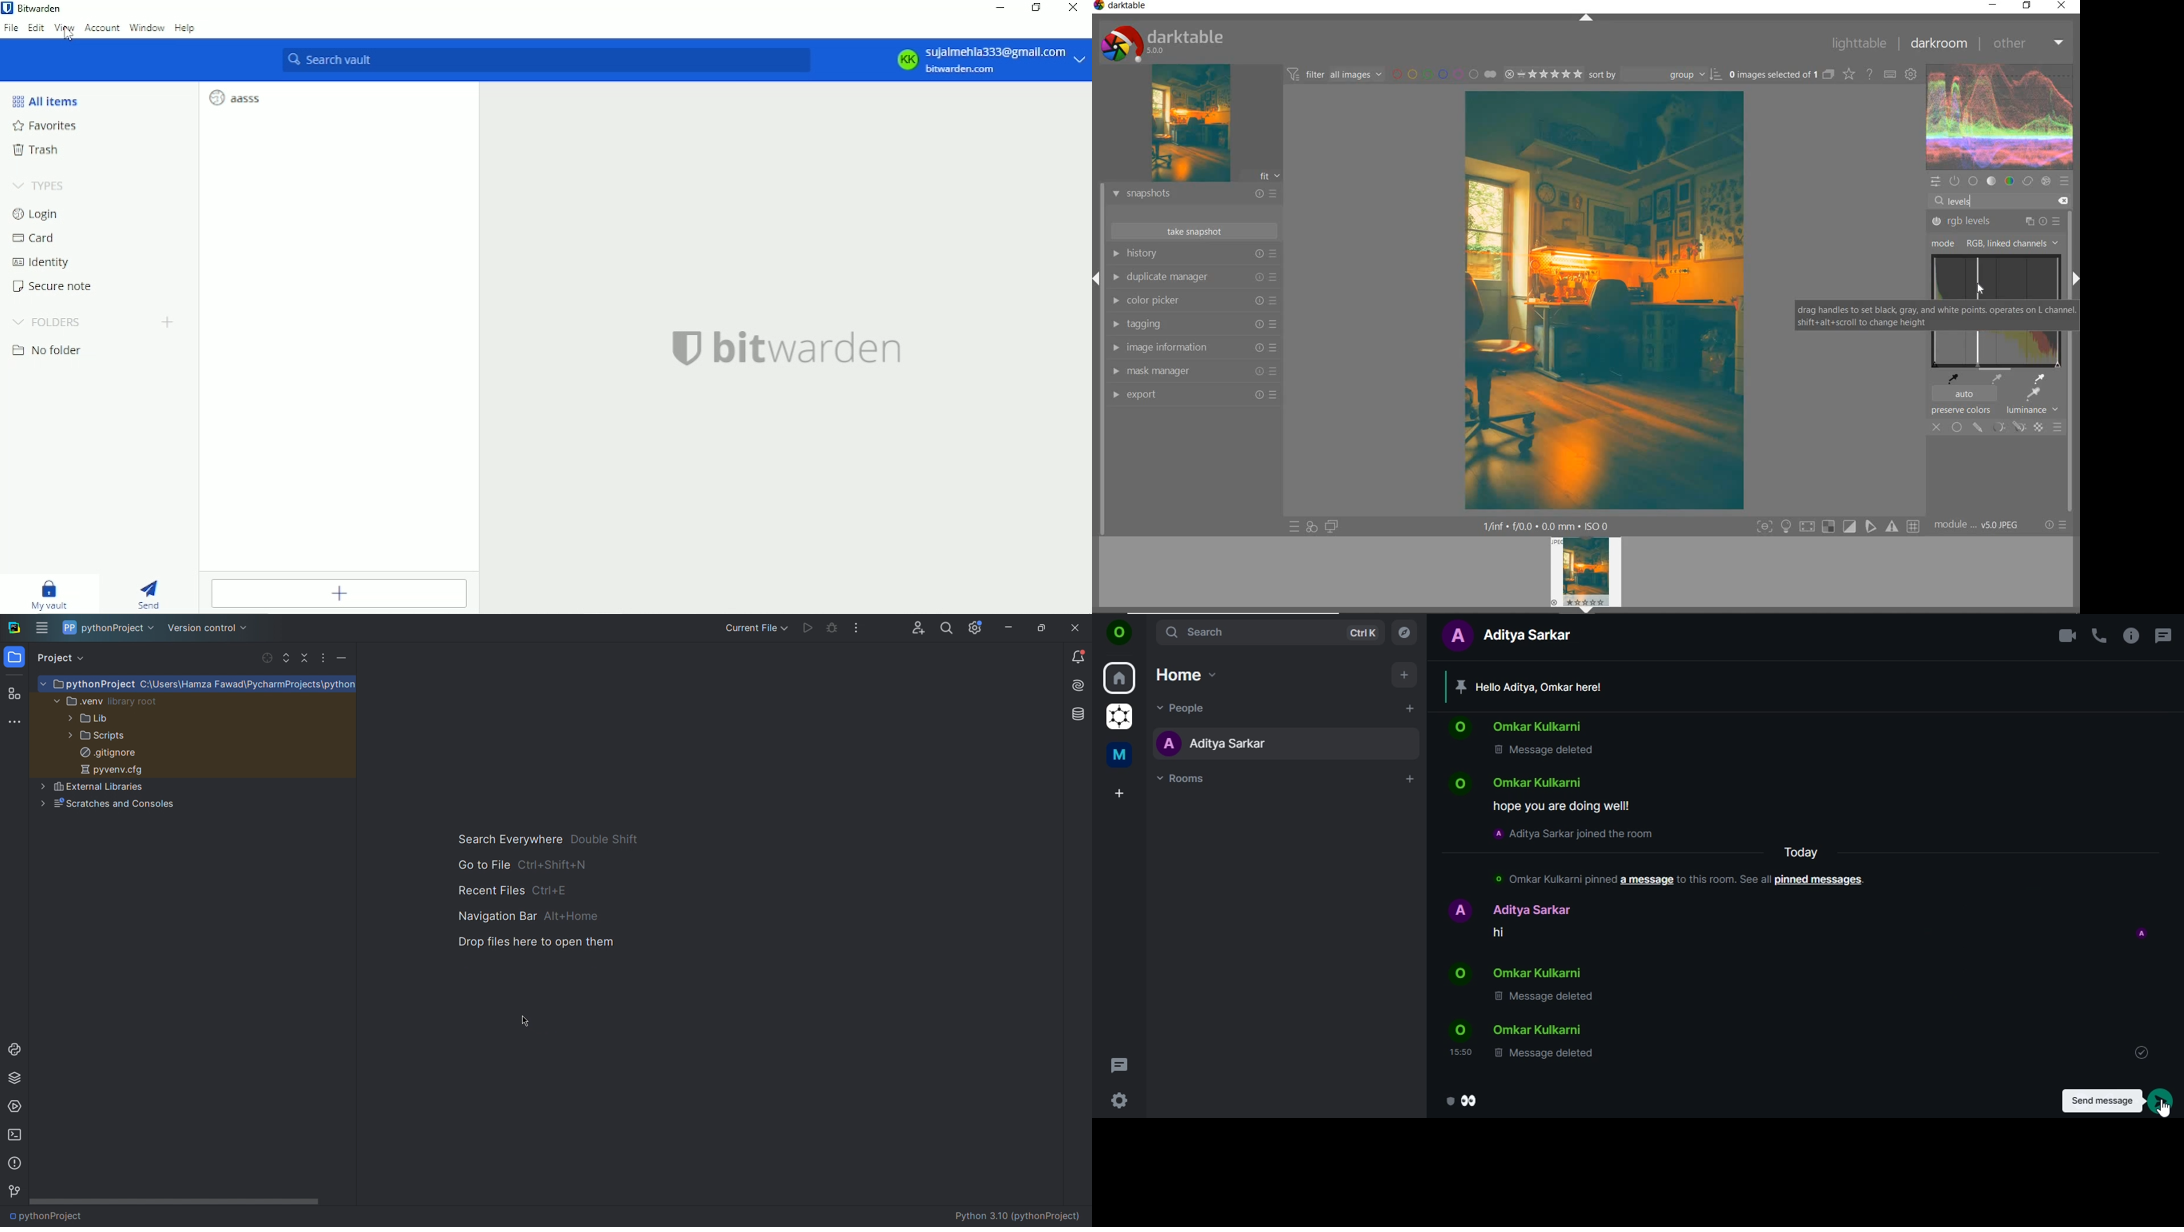 Image resolution: width=2184 pixels, height=1232 pixels. What do you see at coordinates (13, 628) in the screenshot?
I see `Logo` at bounding box center [13, 628].